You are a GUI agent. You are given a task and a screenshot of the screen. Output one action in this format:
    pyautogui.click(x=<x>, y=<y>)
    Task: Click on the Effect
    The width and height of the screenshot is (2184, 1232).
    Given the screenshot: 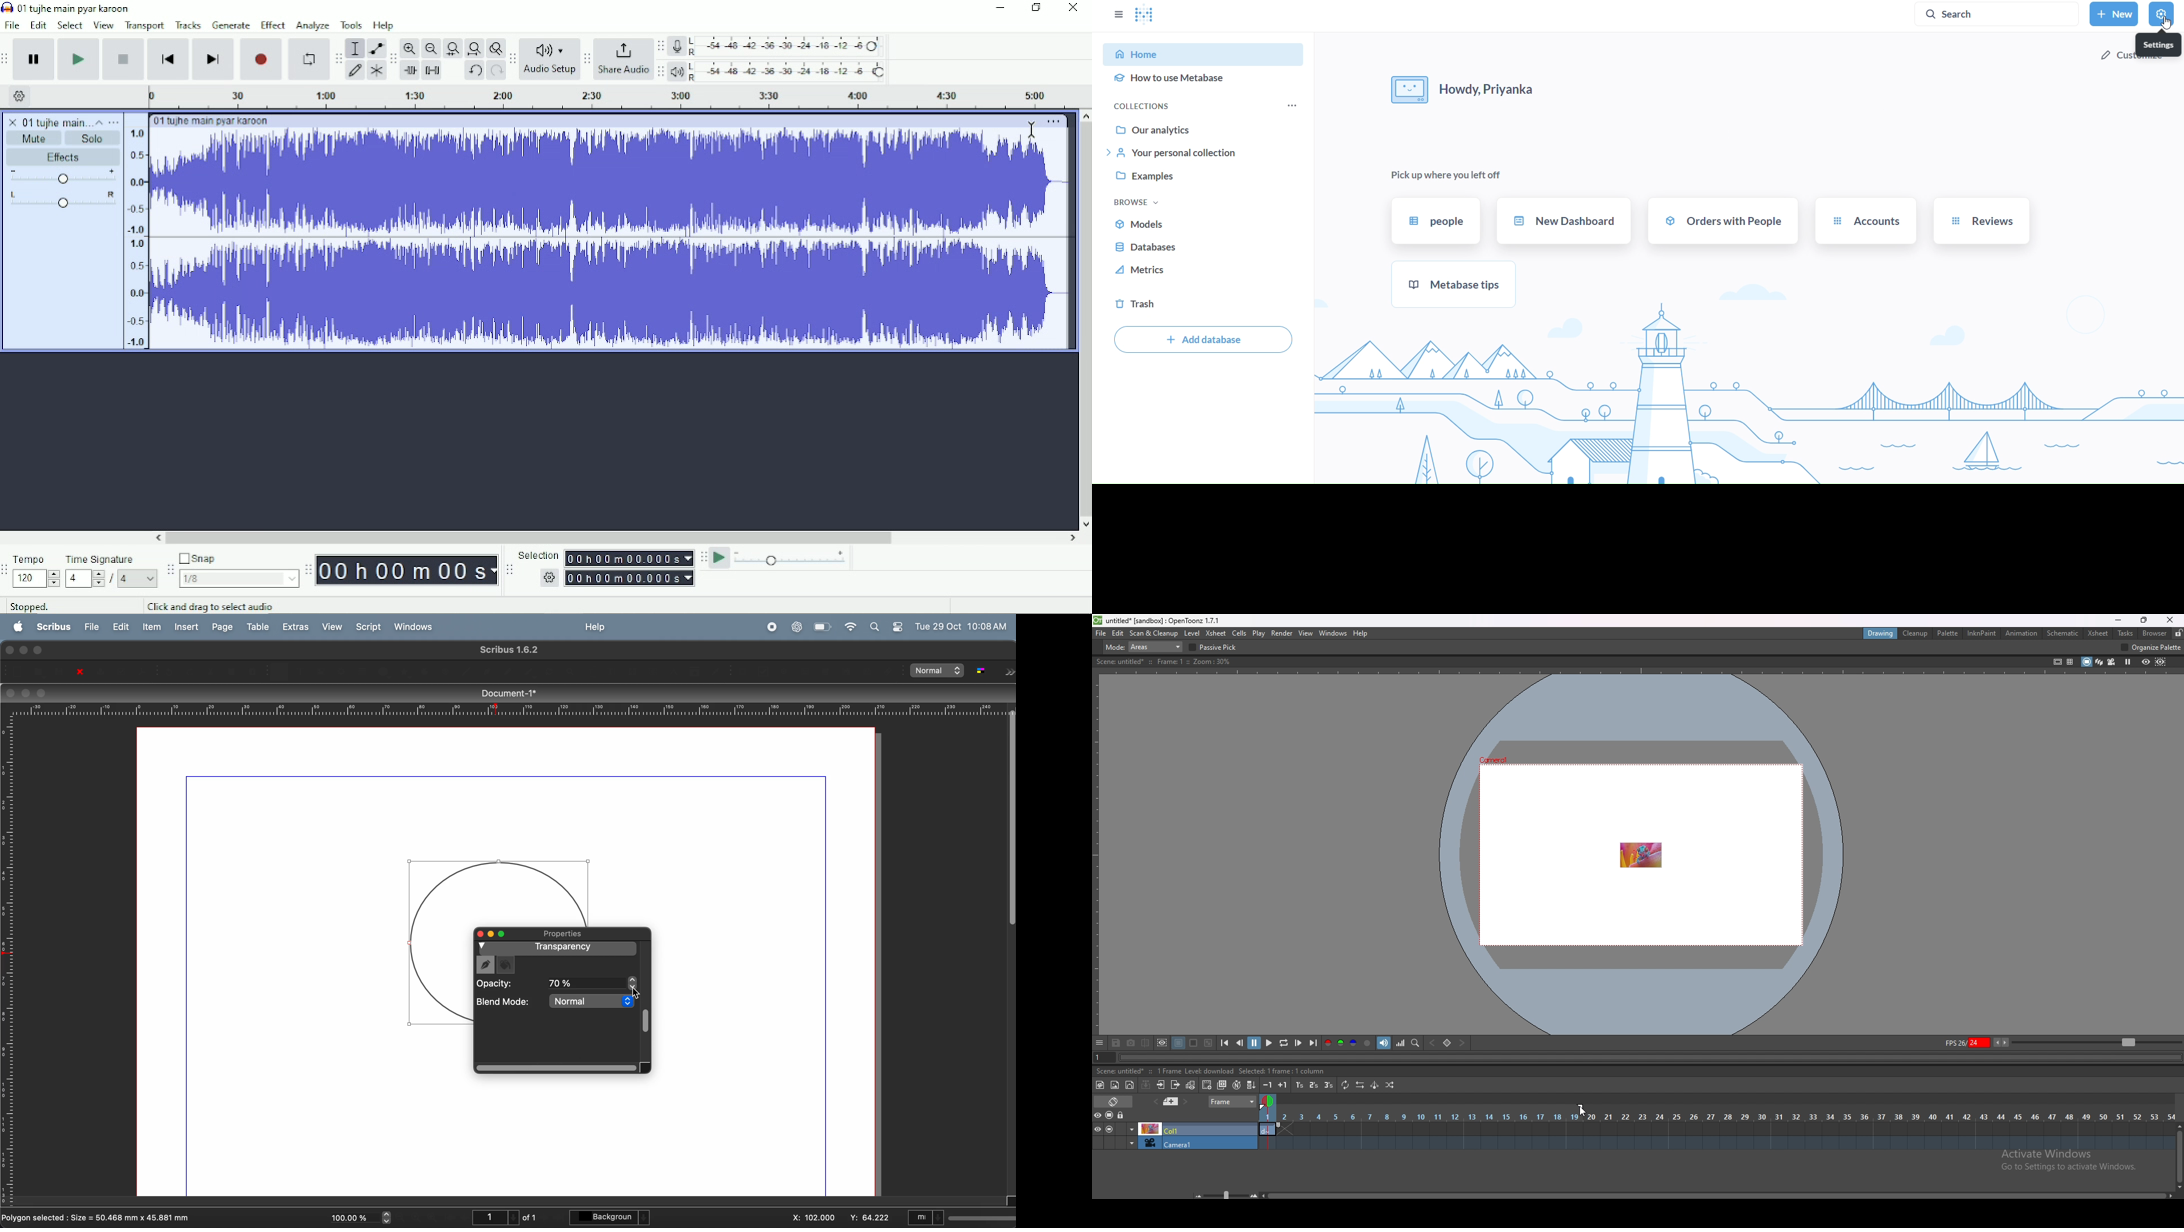 What is the action you would take?
    pyautogui.click(x=274, y=25)
    